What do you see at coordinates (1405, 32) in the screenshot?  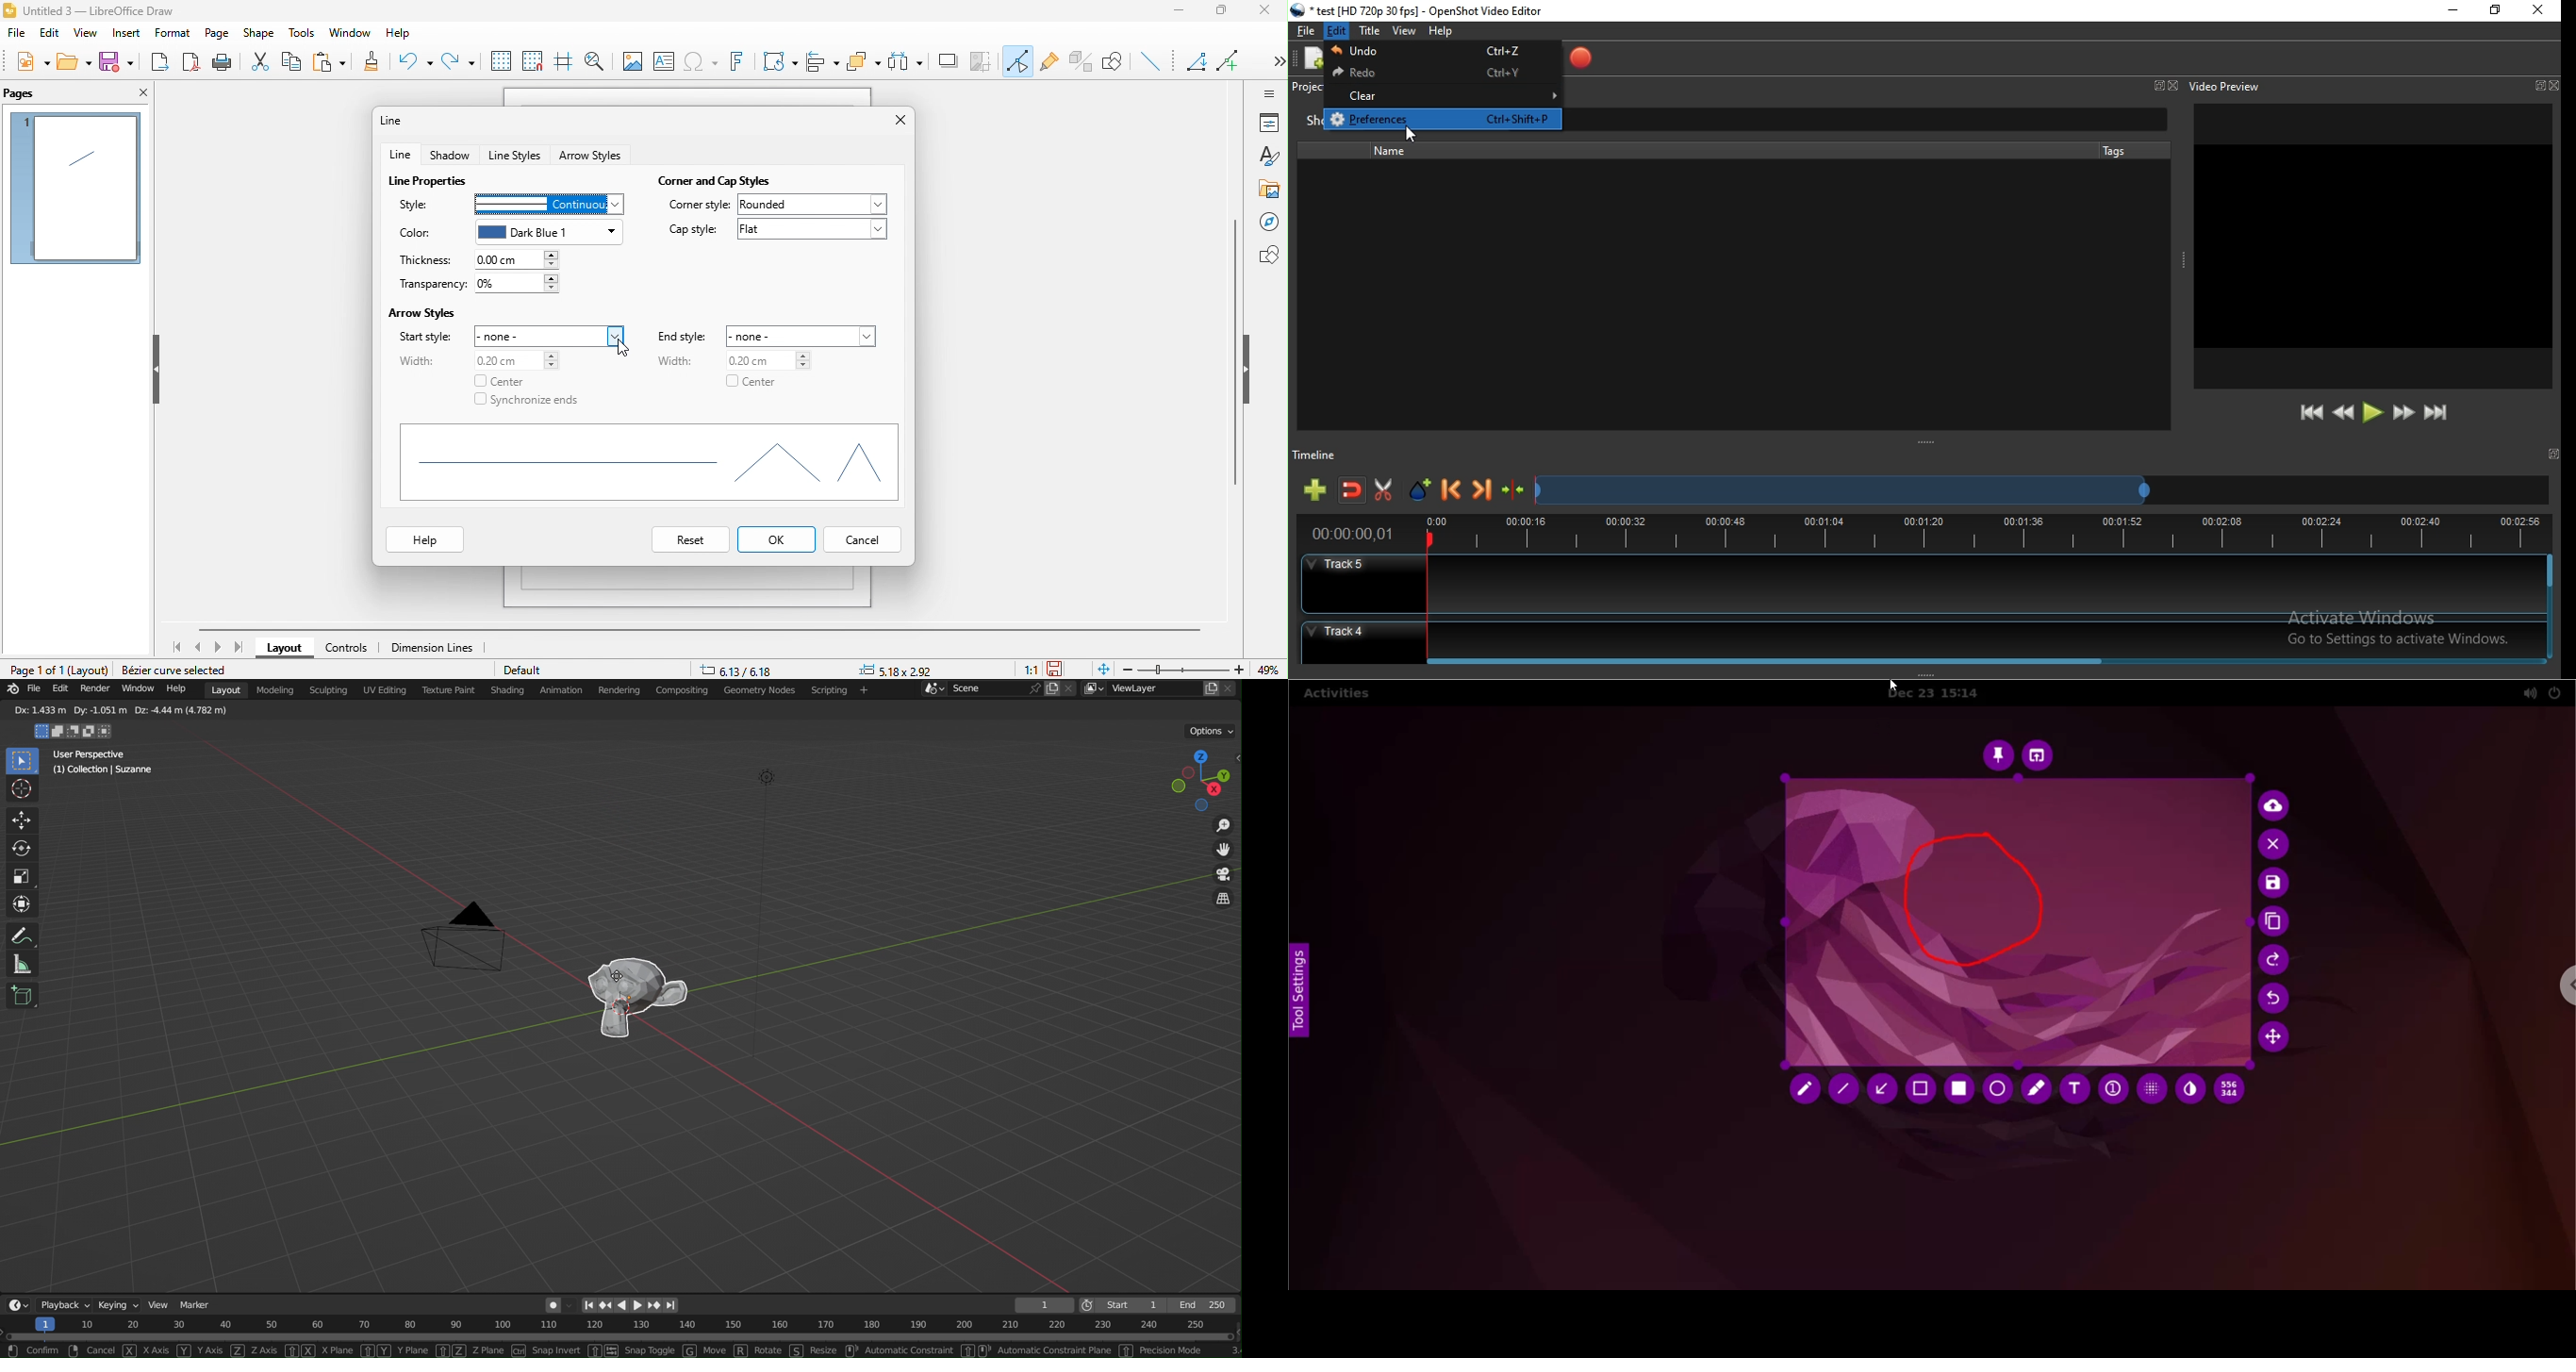 I see `View ` at bounding box center [1405, 32].